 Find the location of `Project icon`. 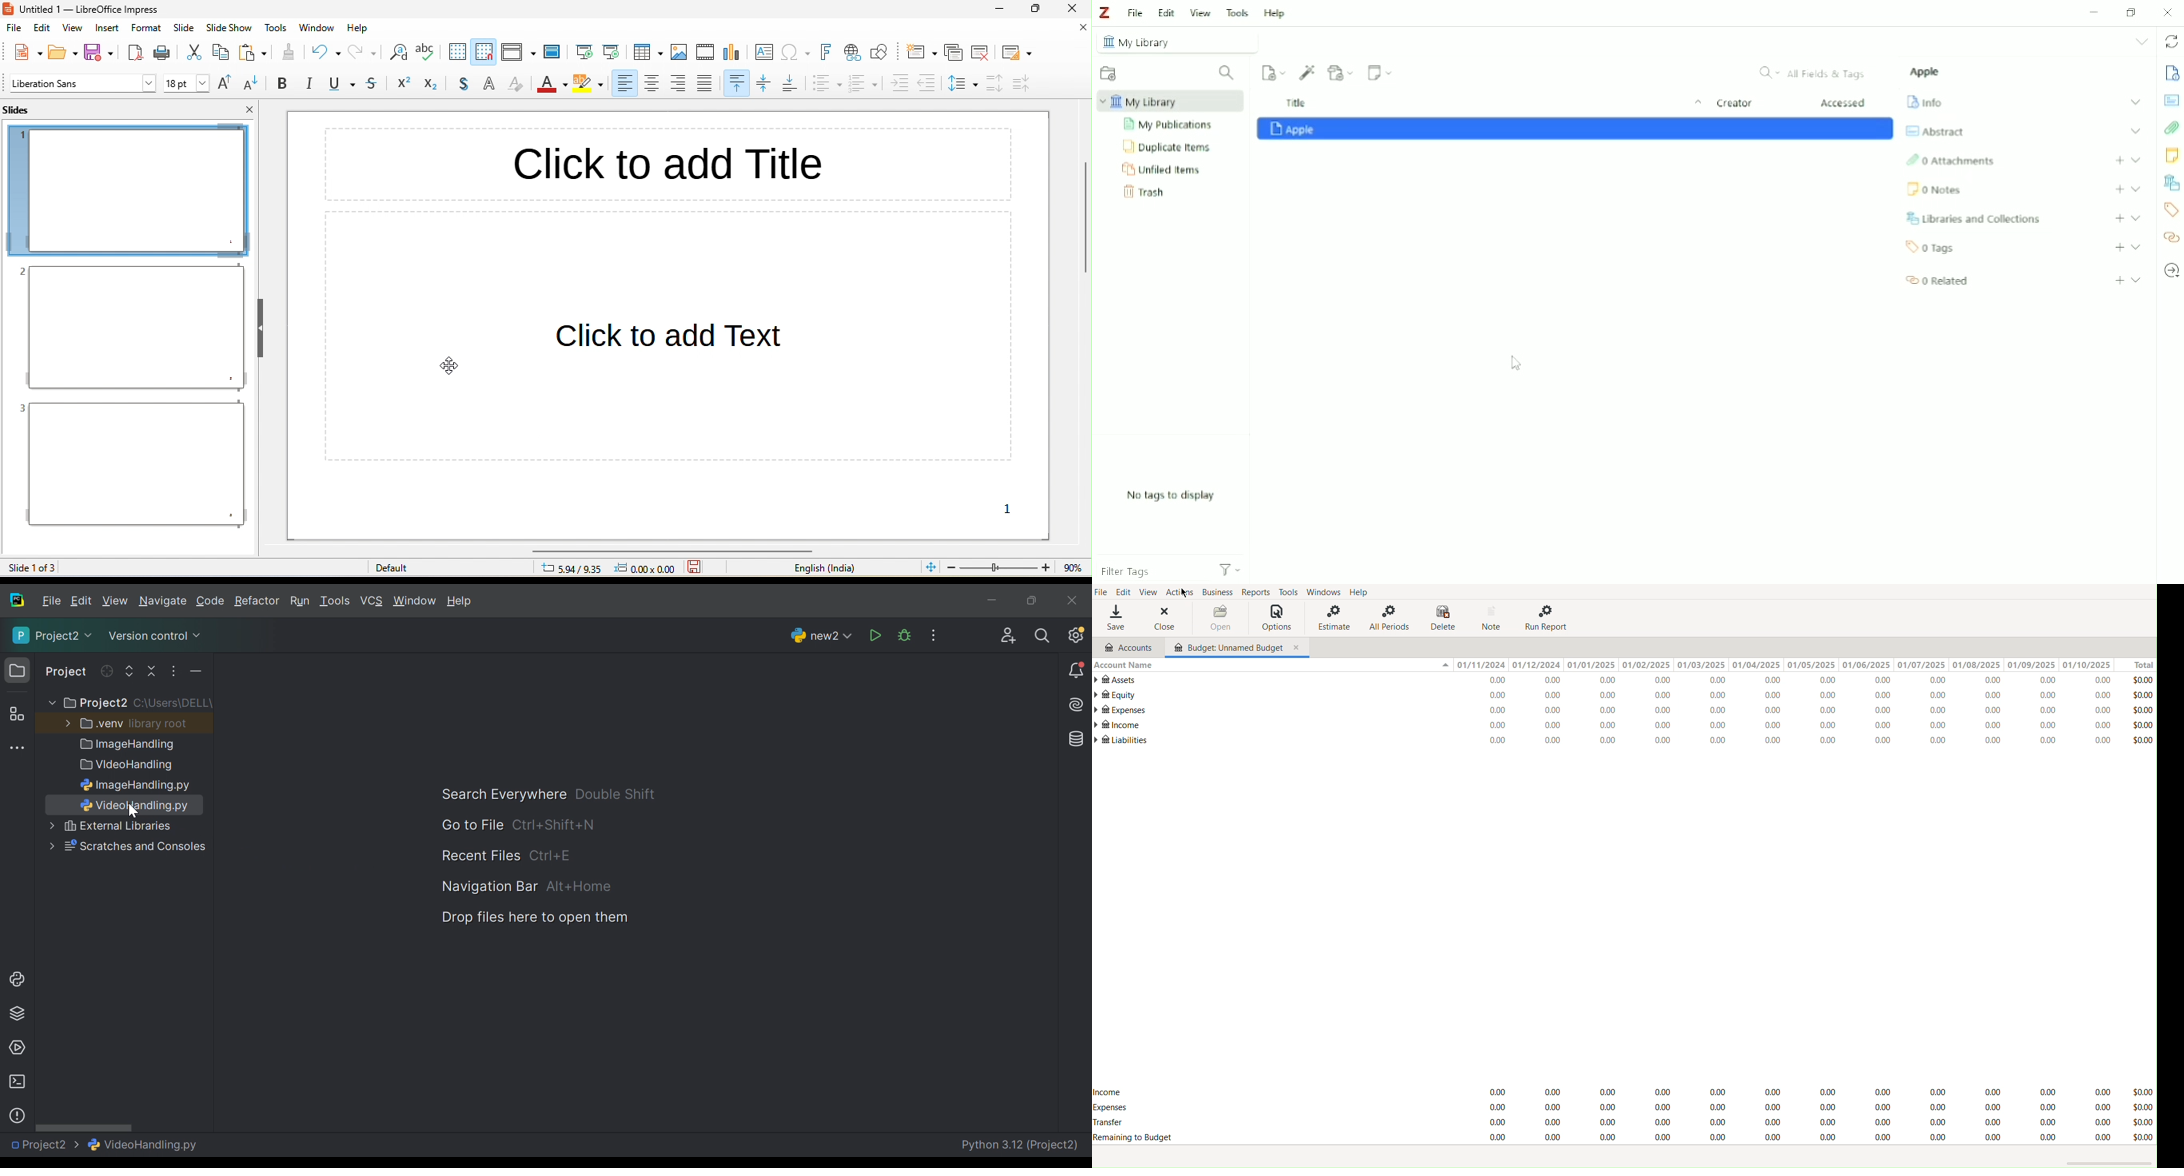

Project icon is located at coordinates (19, 671).